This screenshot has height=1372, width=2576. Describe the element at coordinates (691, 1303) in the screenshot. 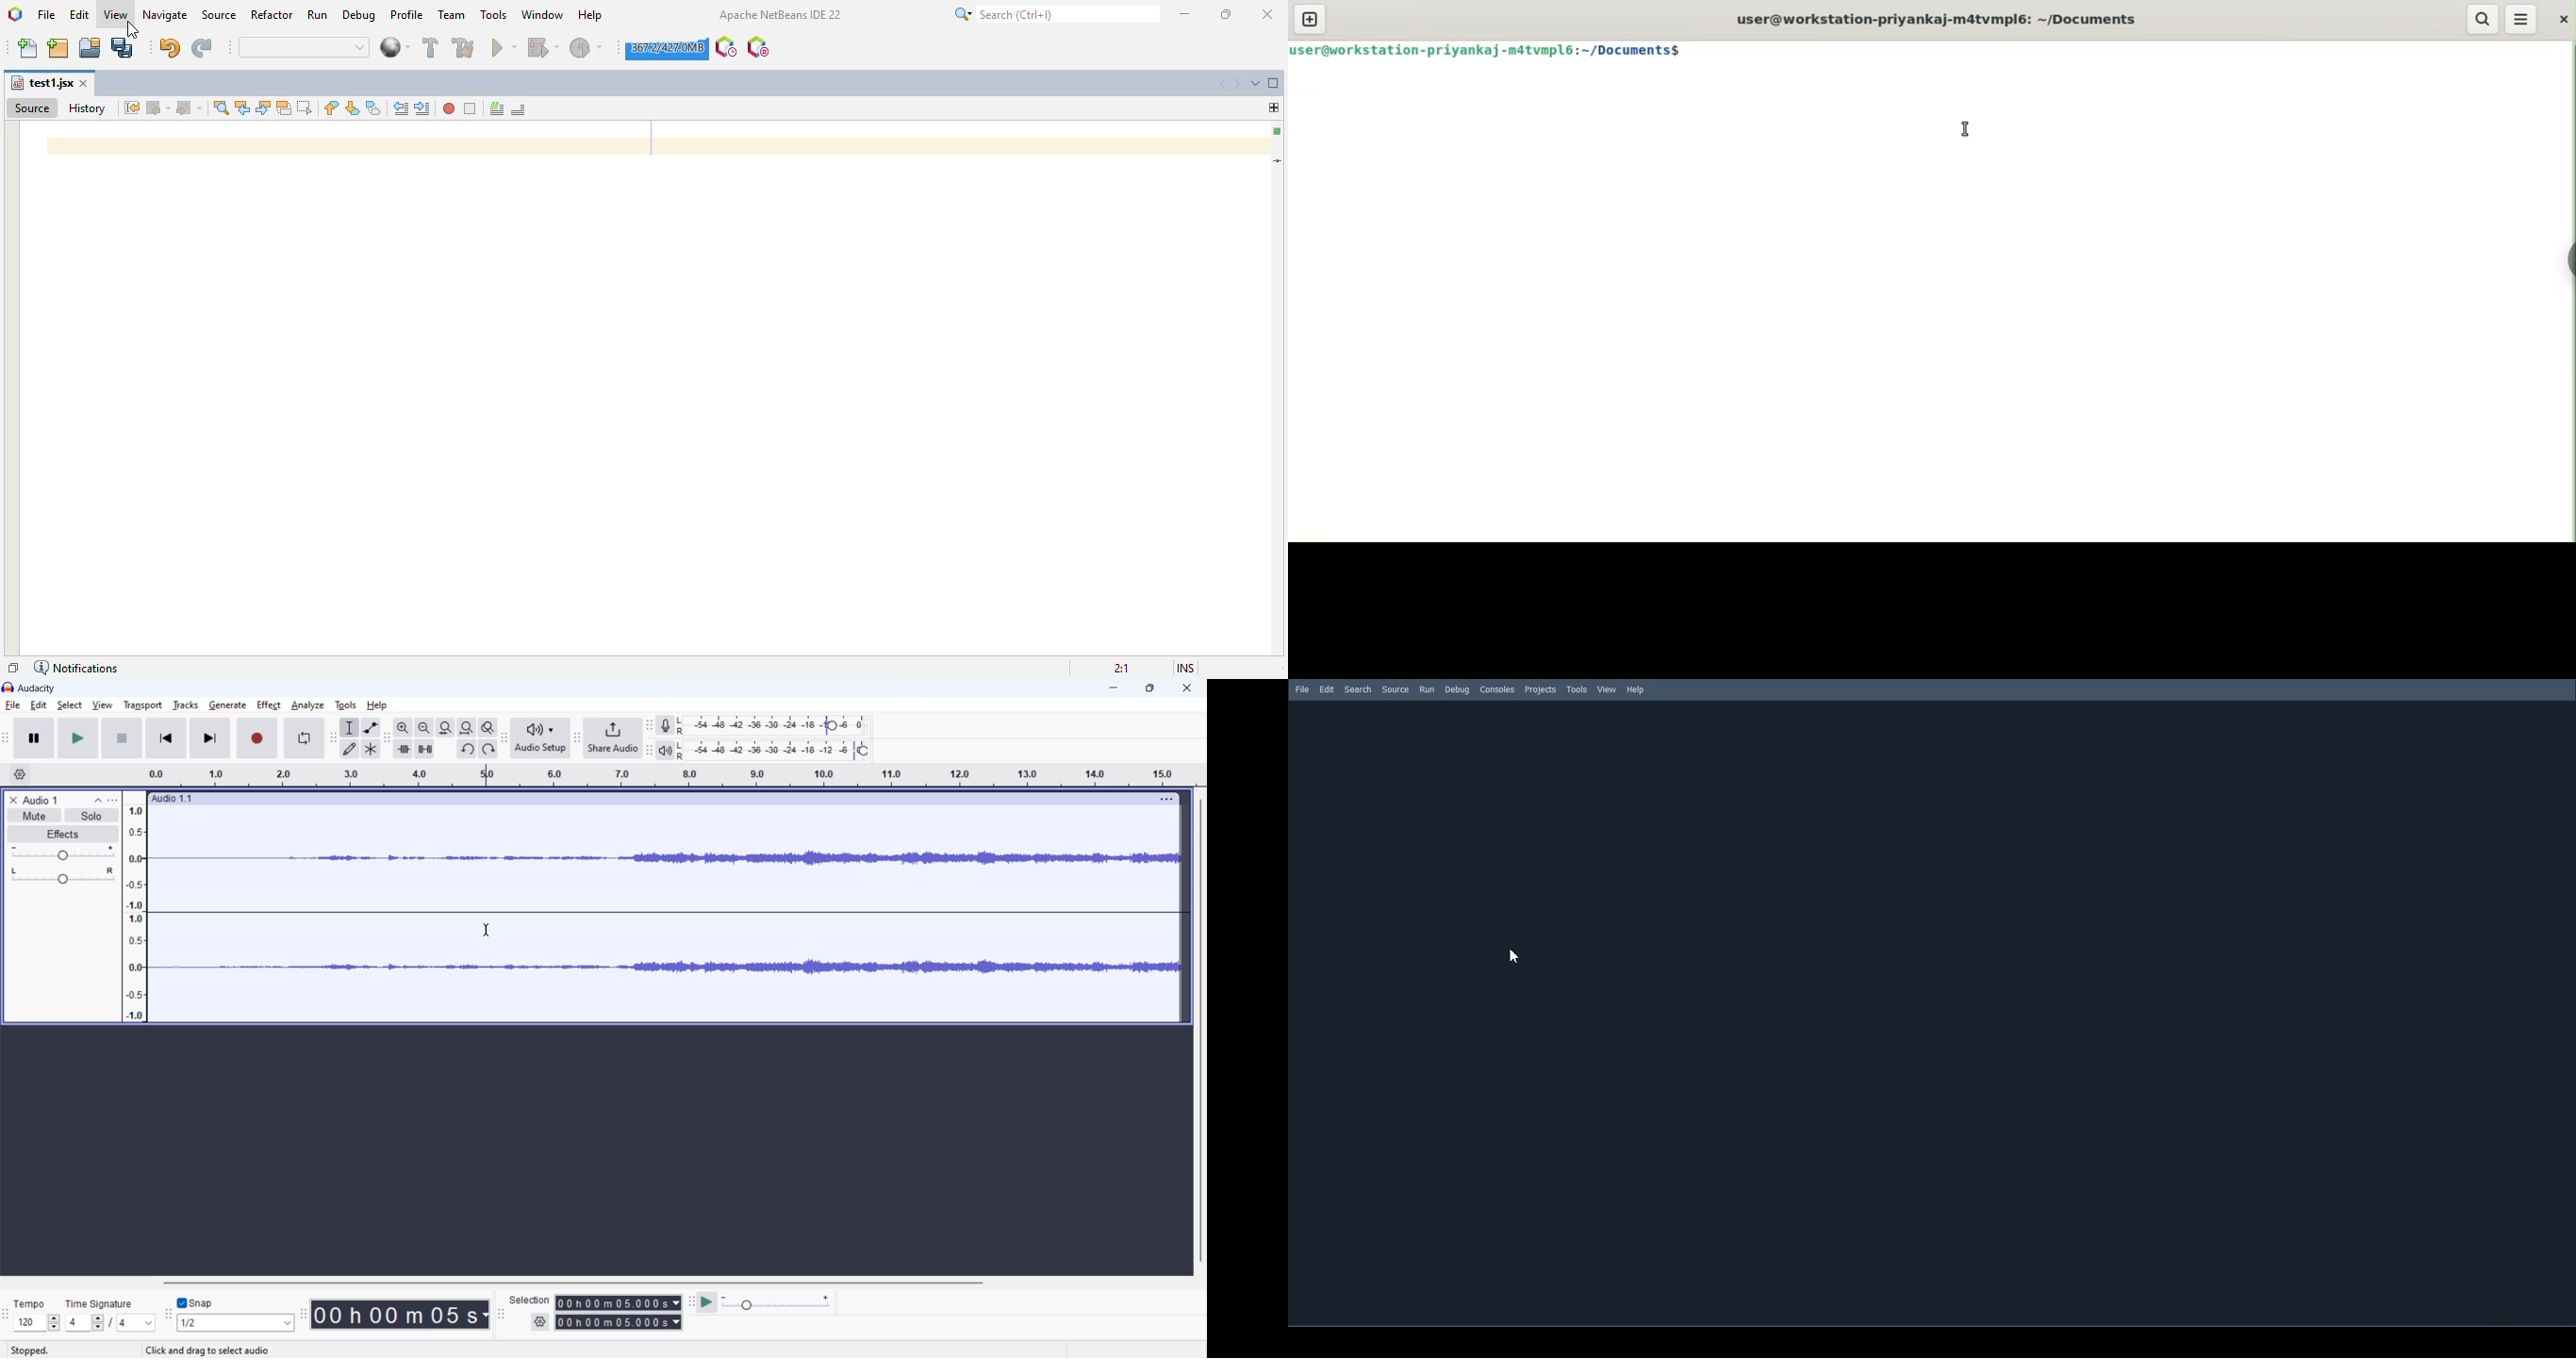

I see `play at speed toolbar` at that location.